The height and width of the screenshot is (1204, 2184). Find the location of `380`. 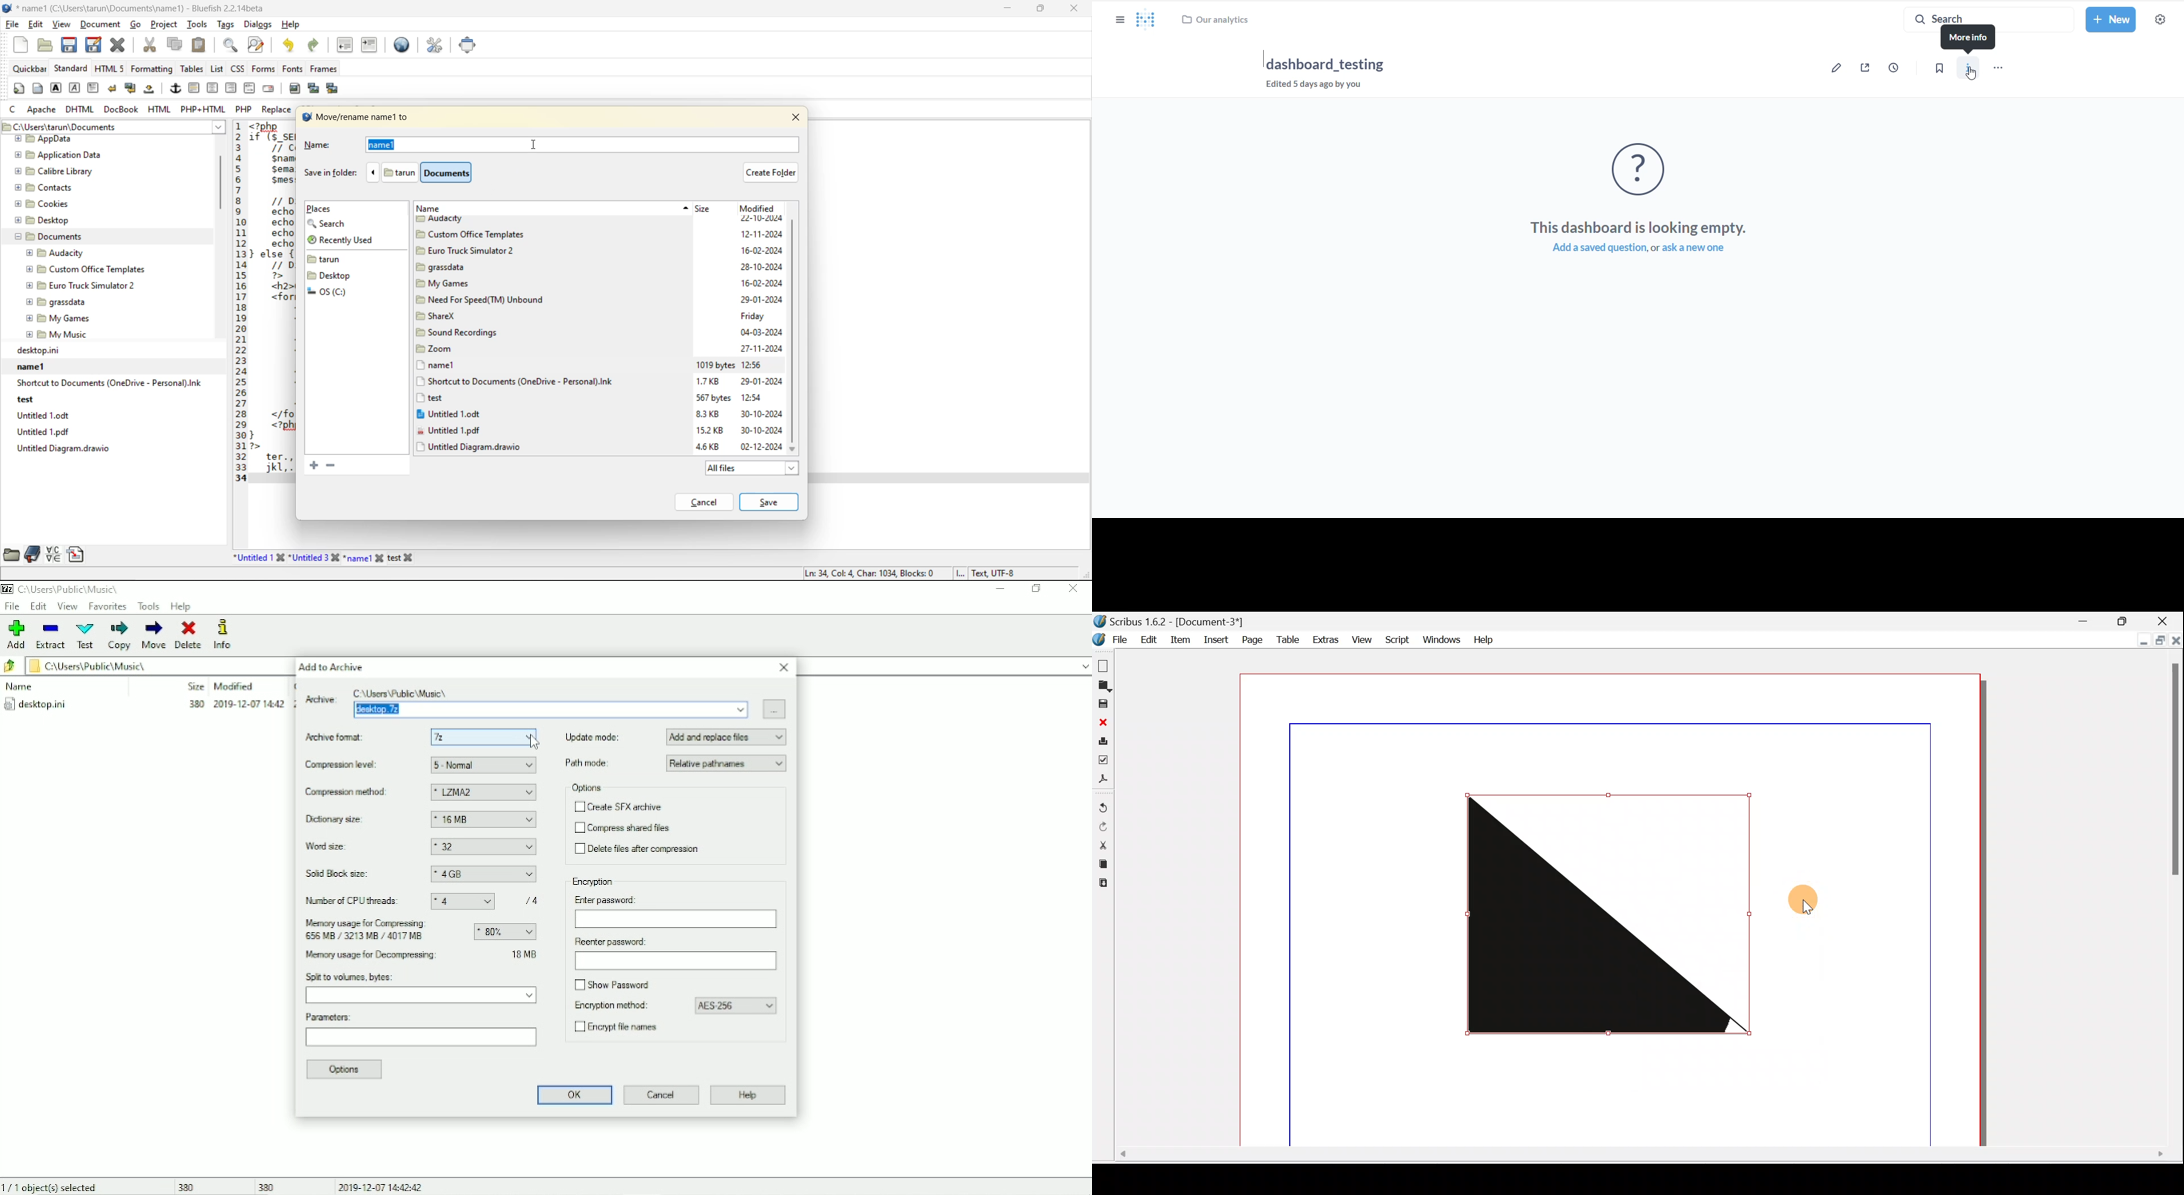

380 is located at coordinates (267, 1186).